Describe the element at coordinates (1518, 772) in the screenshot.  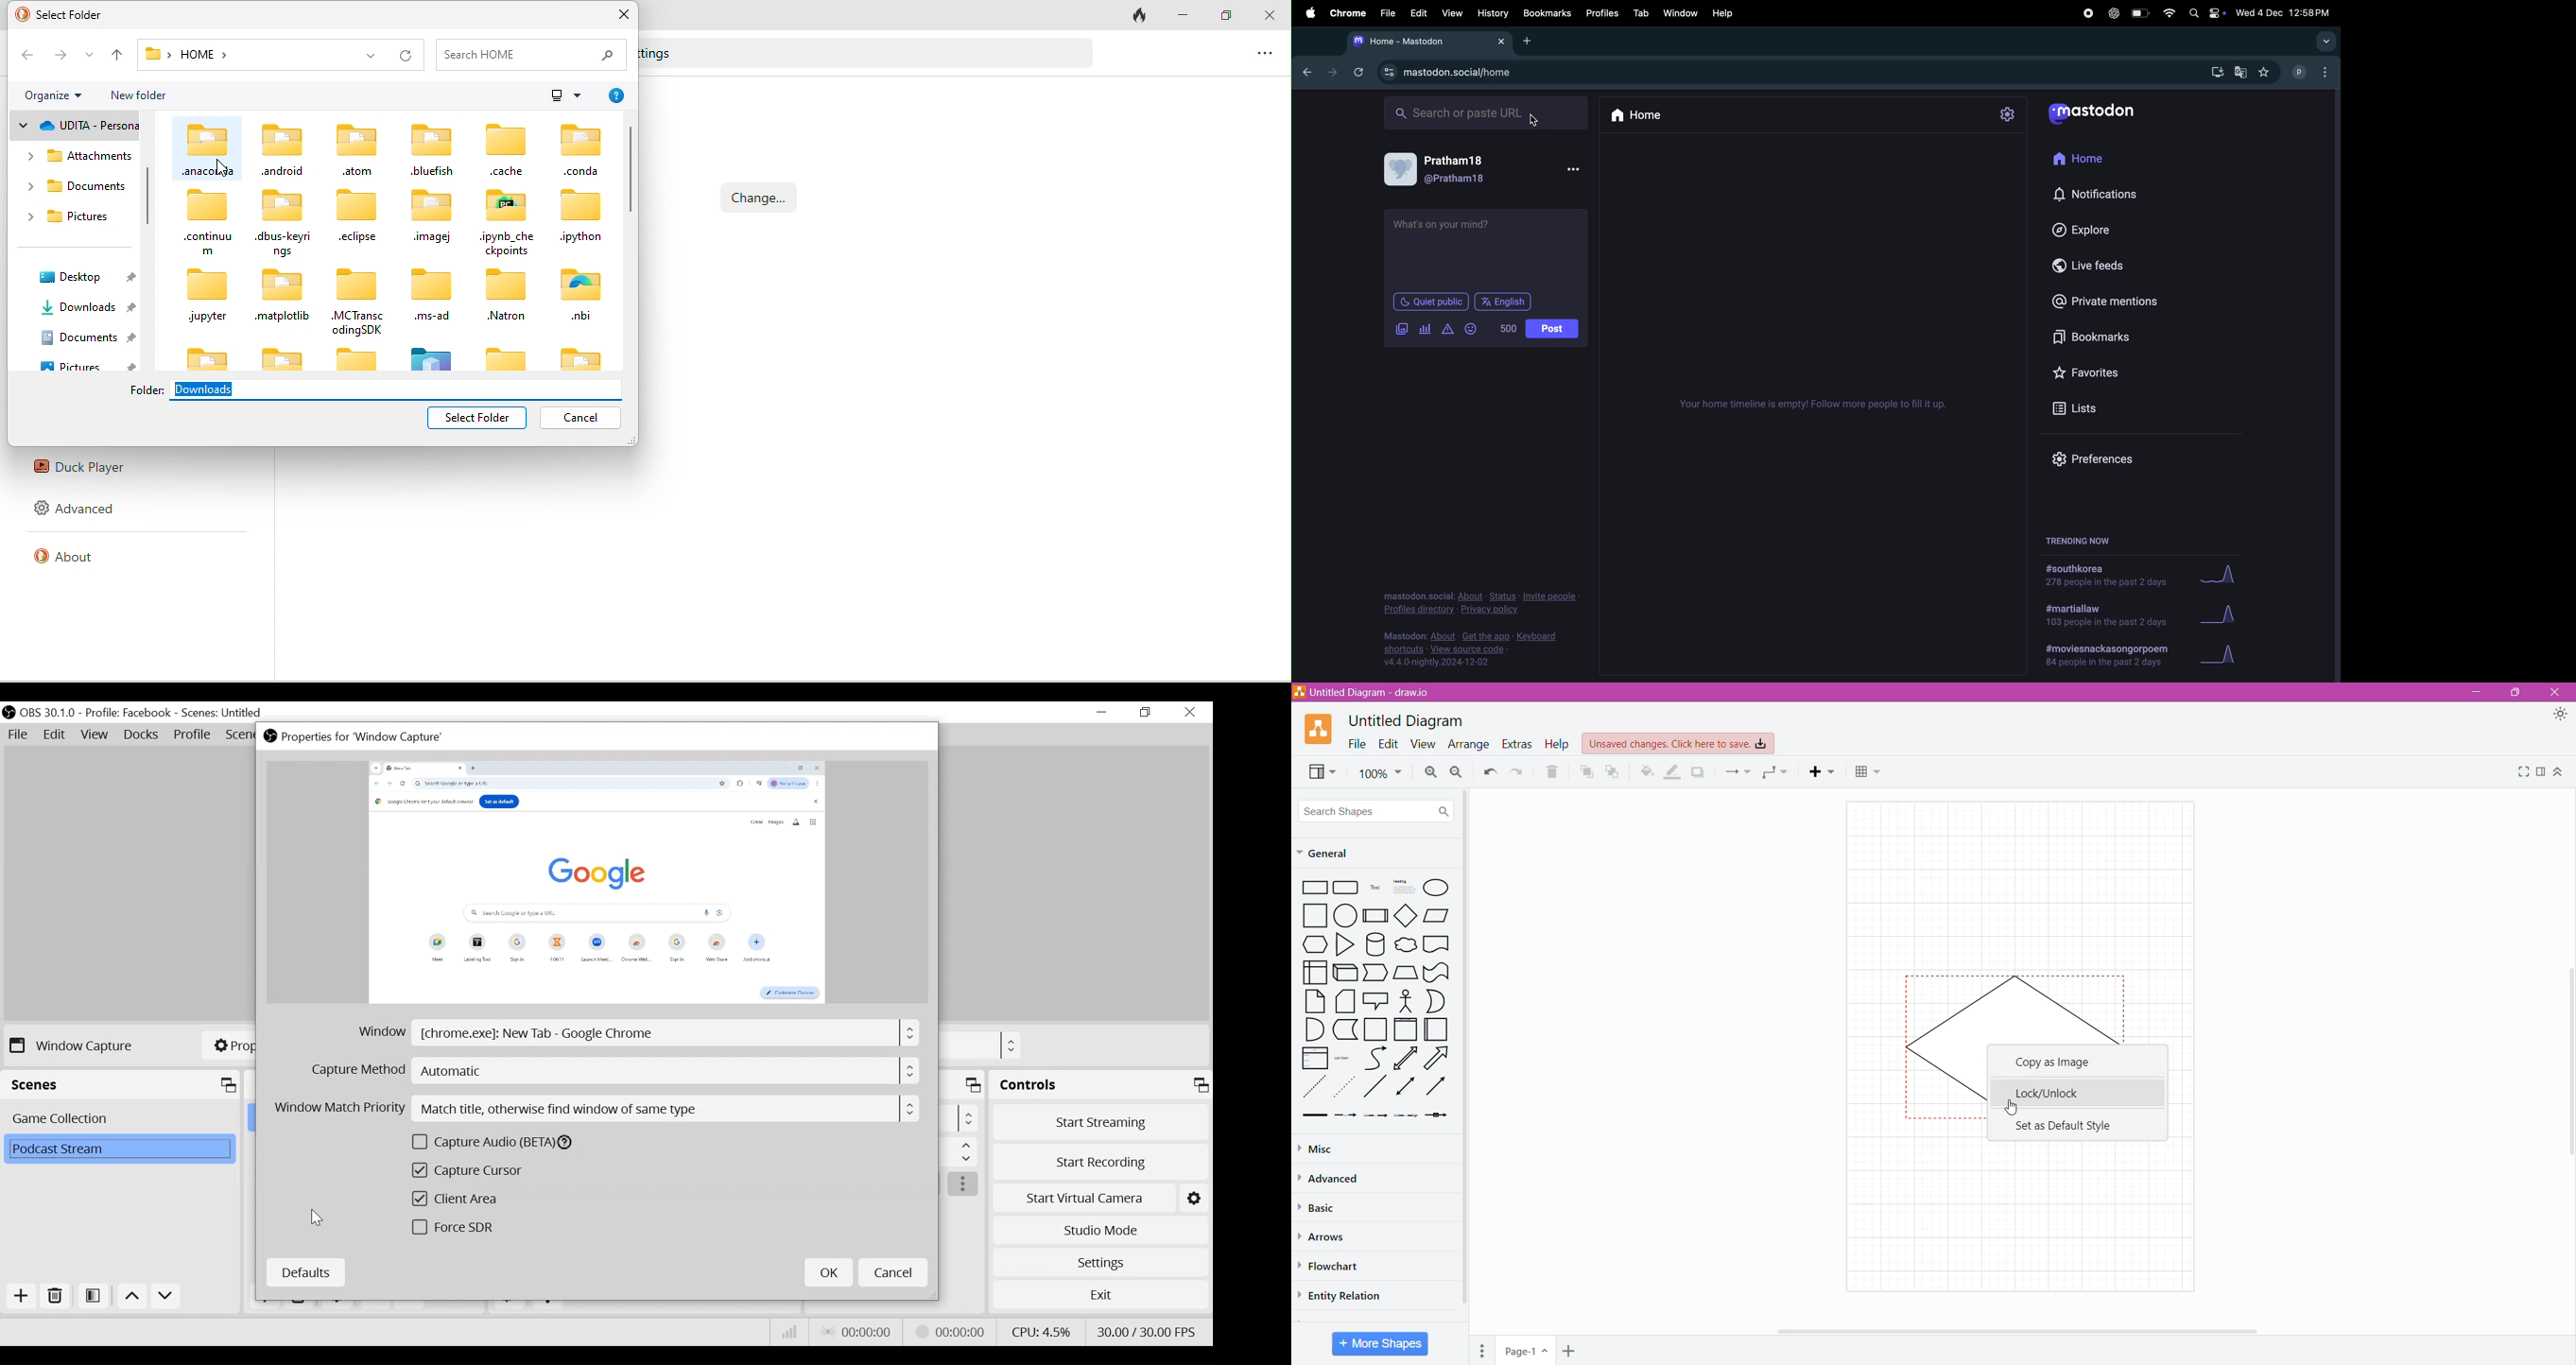
I see `Redo` at that location.